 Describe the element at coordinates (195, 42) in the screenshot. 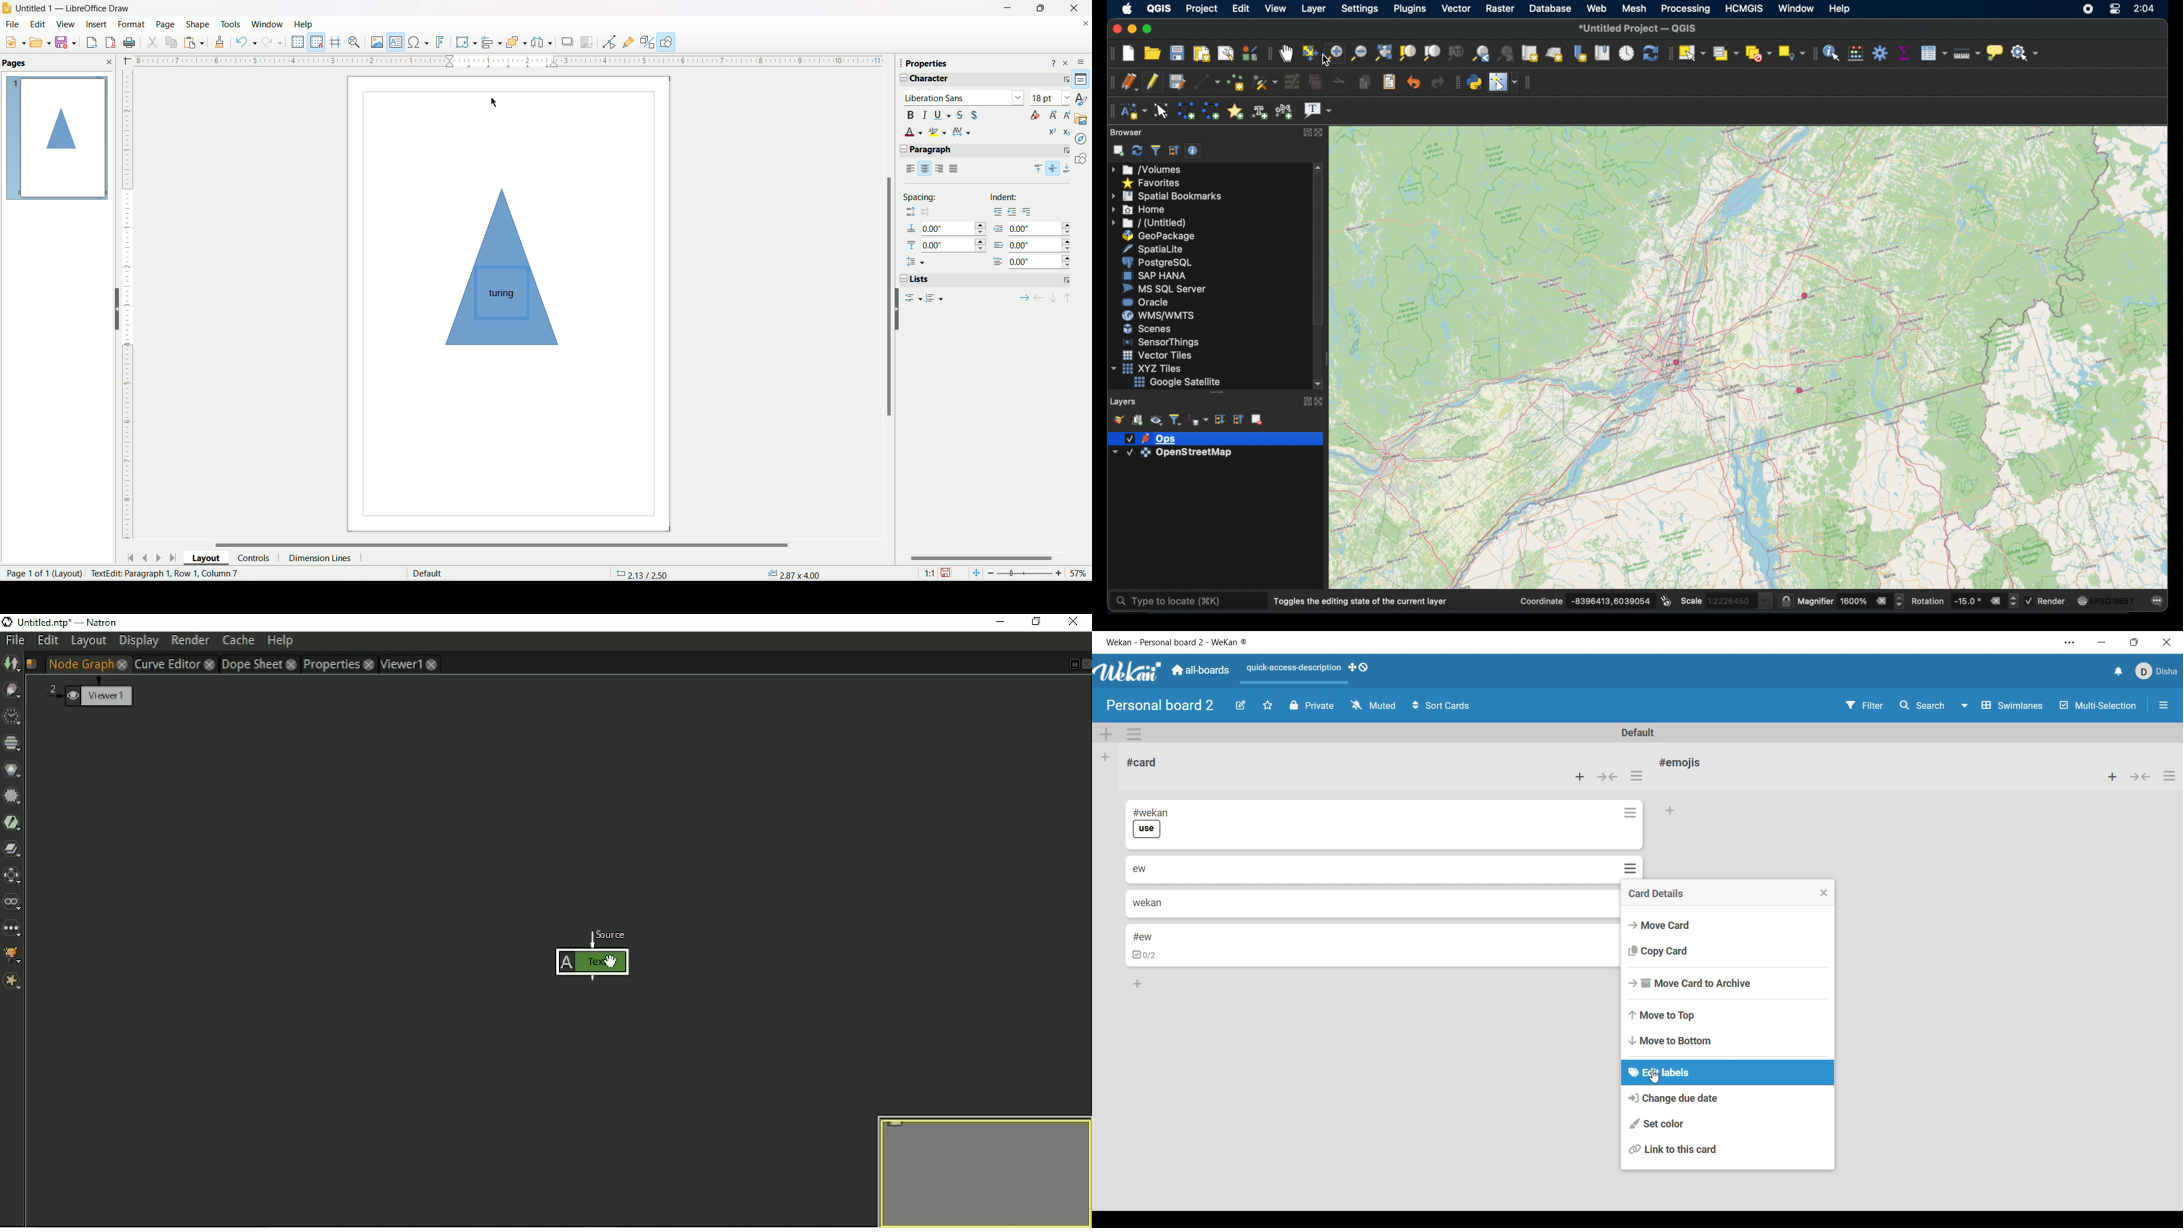

I see `Paste` at that location.